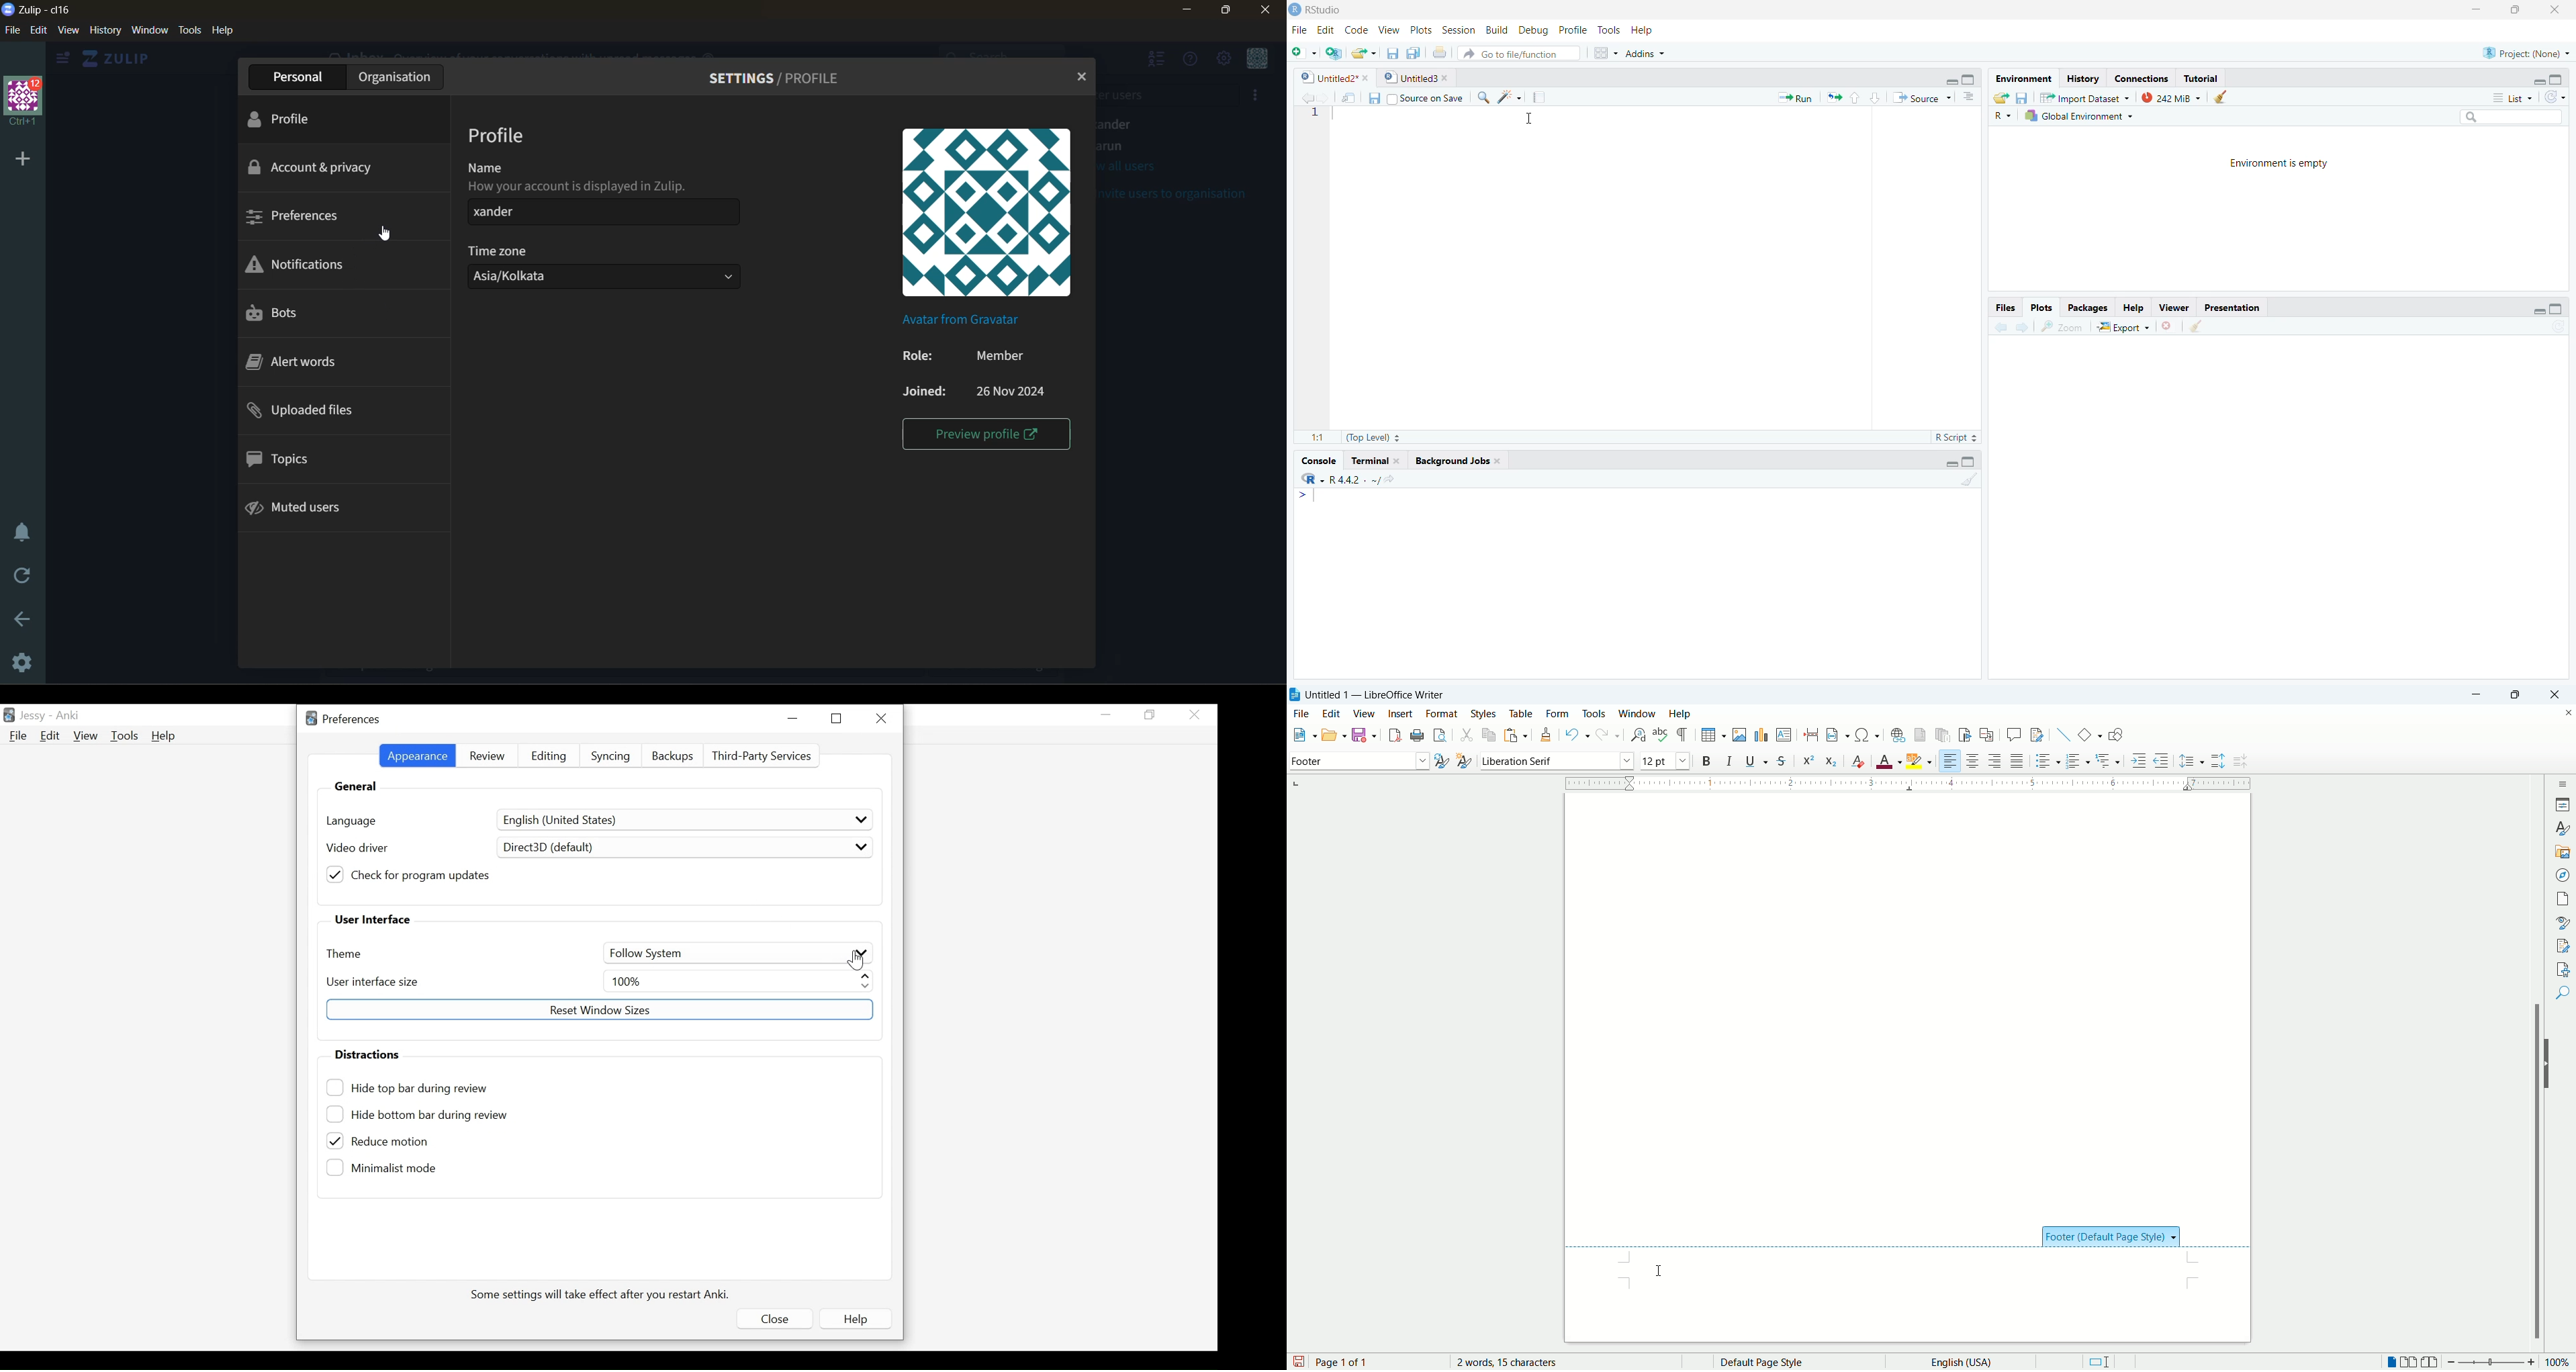 This screenshot has width=2576, height=1372. I want to click on Direct3D (default), so click(684, 847).